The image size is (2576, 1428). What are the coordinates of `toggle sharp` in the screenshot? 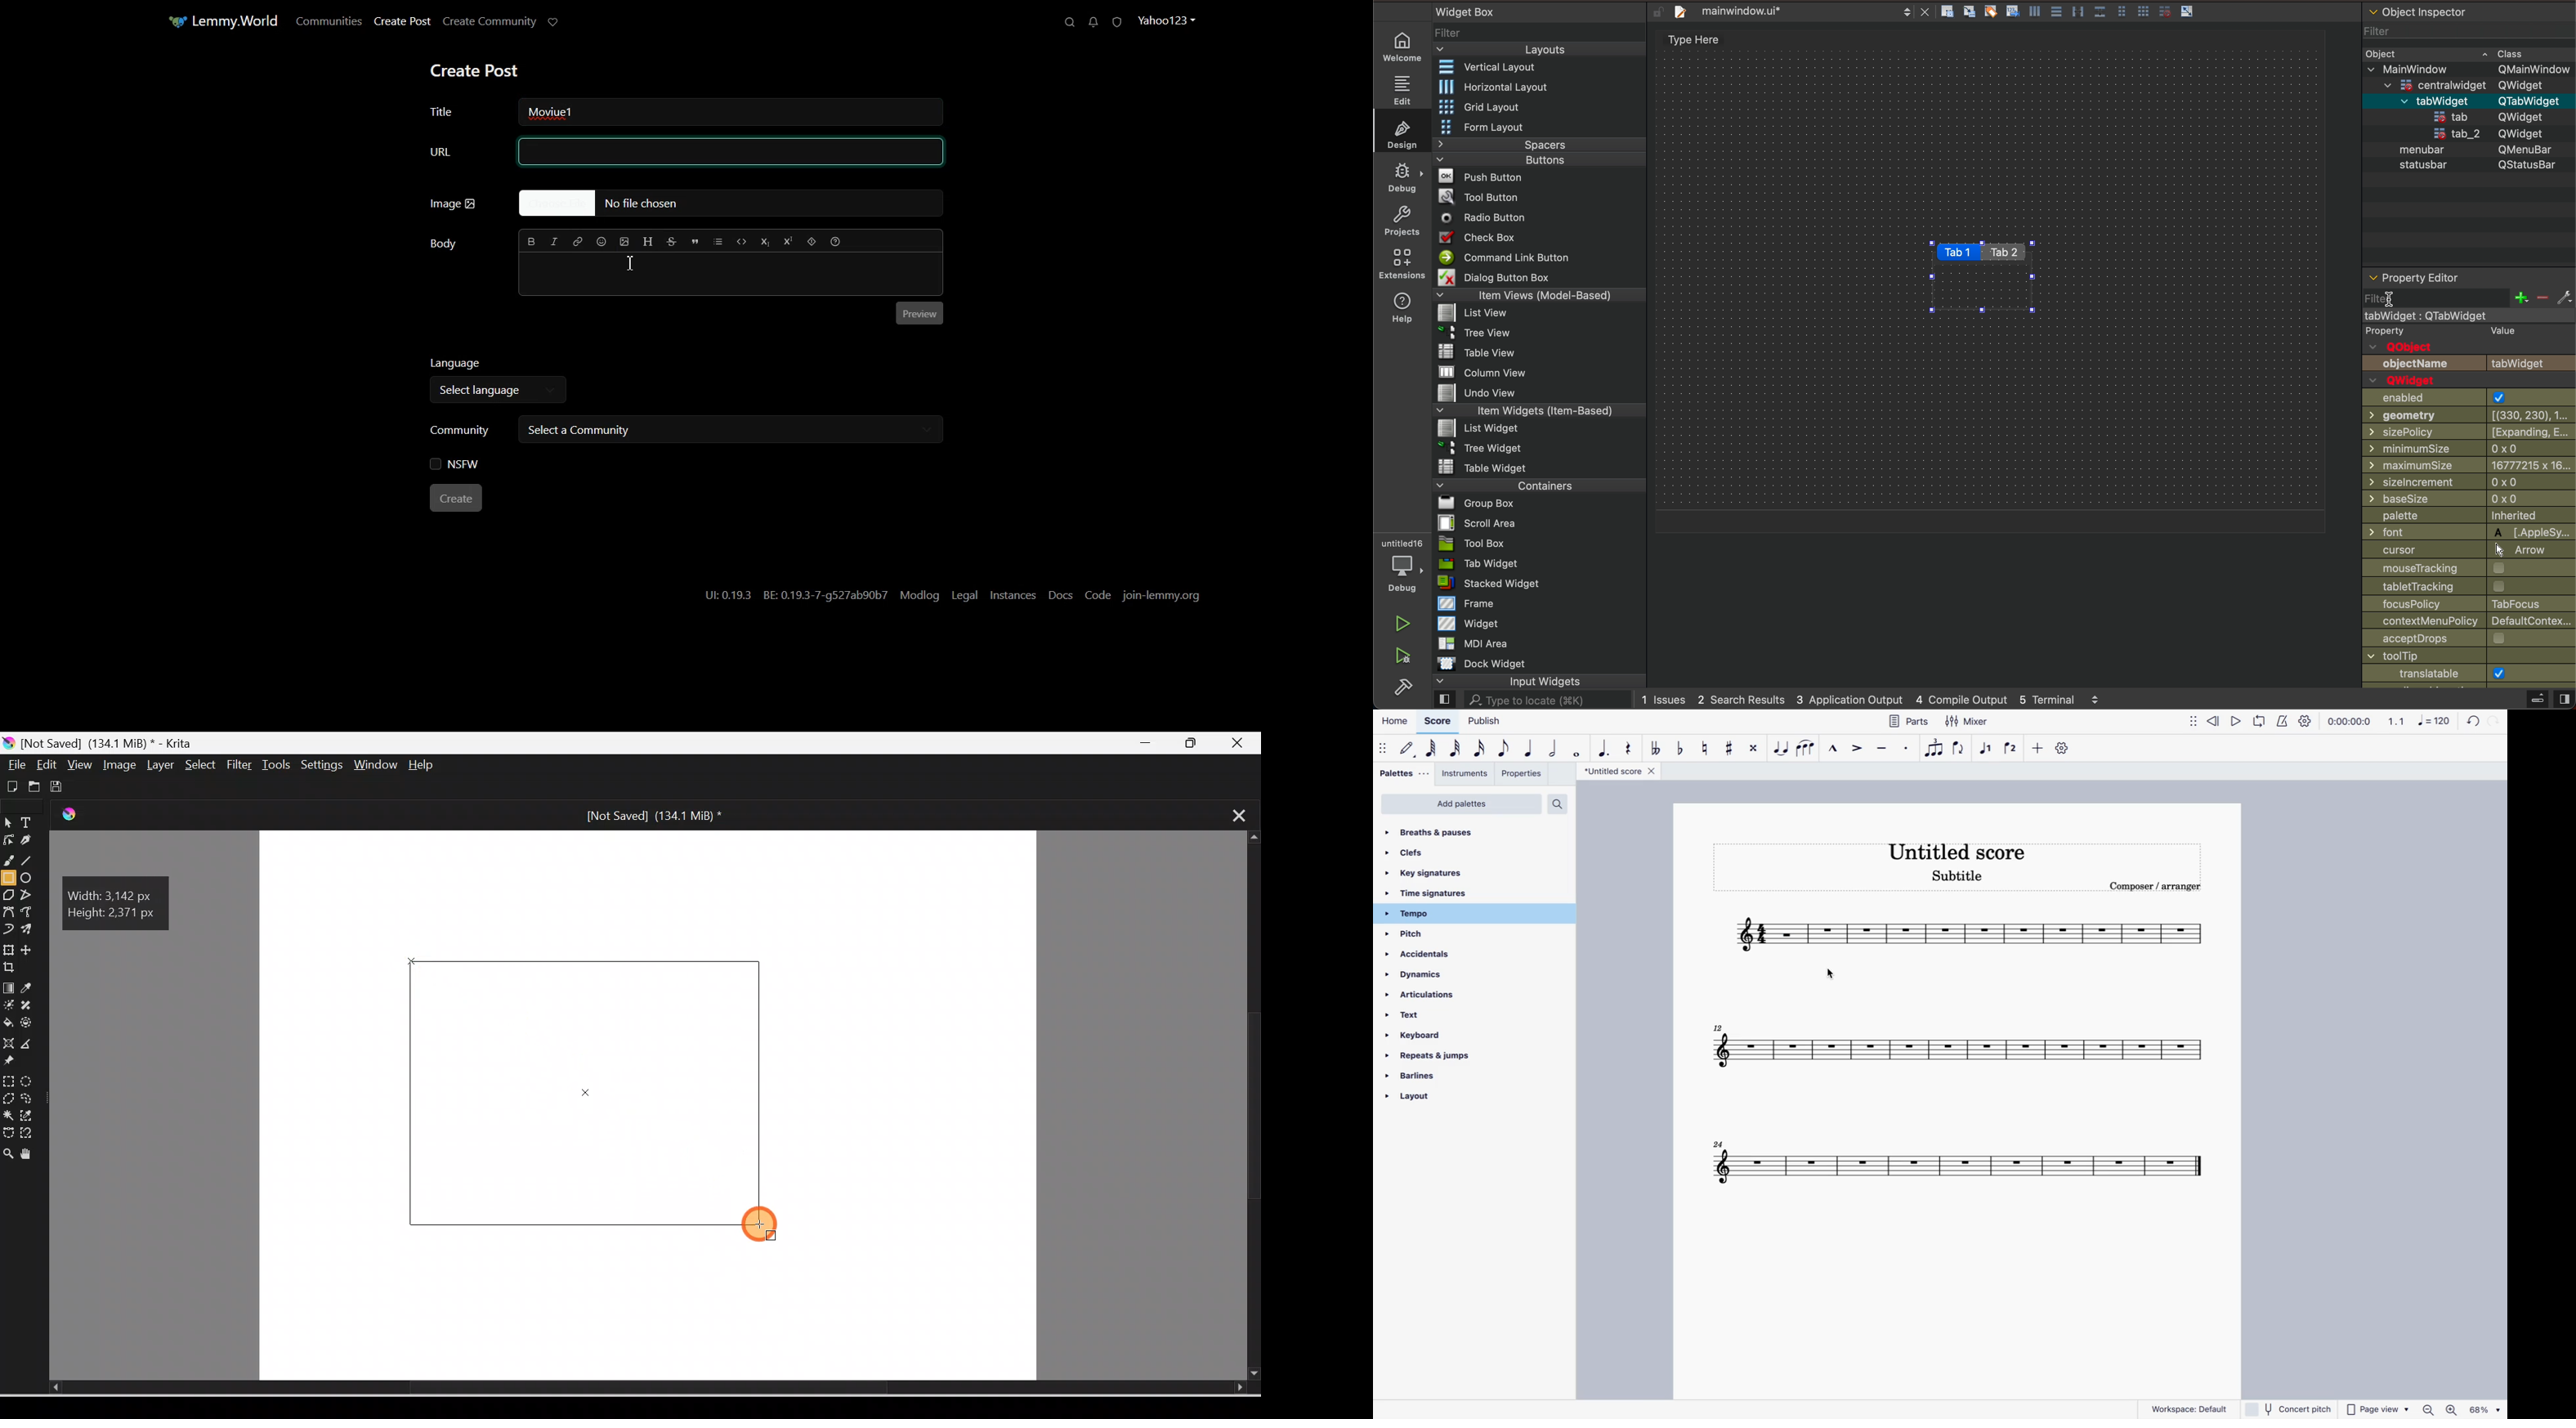 It's located at (1731, 745).